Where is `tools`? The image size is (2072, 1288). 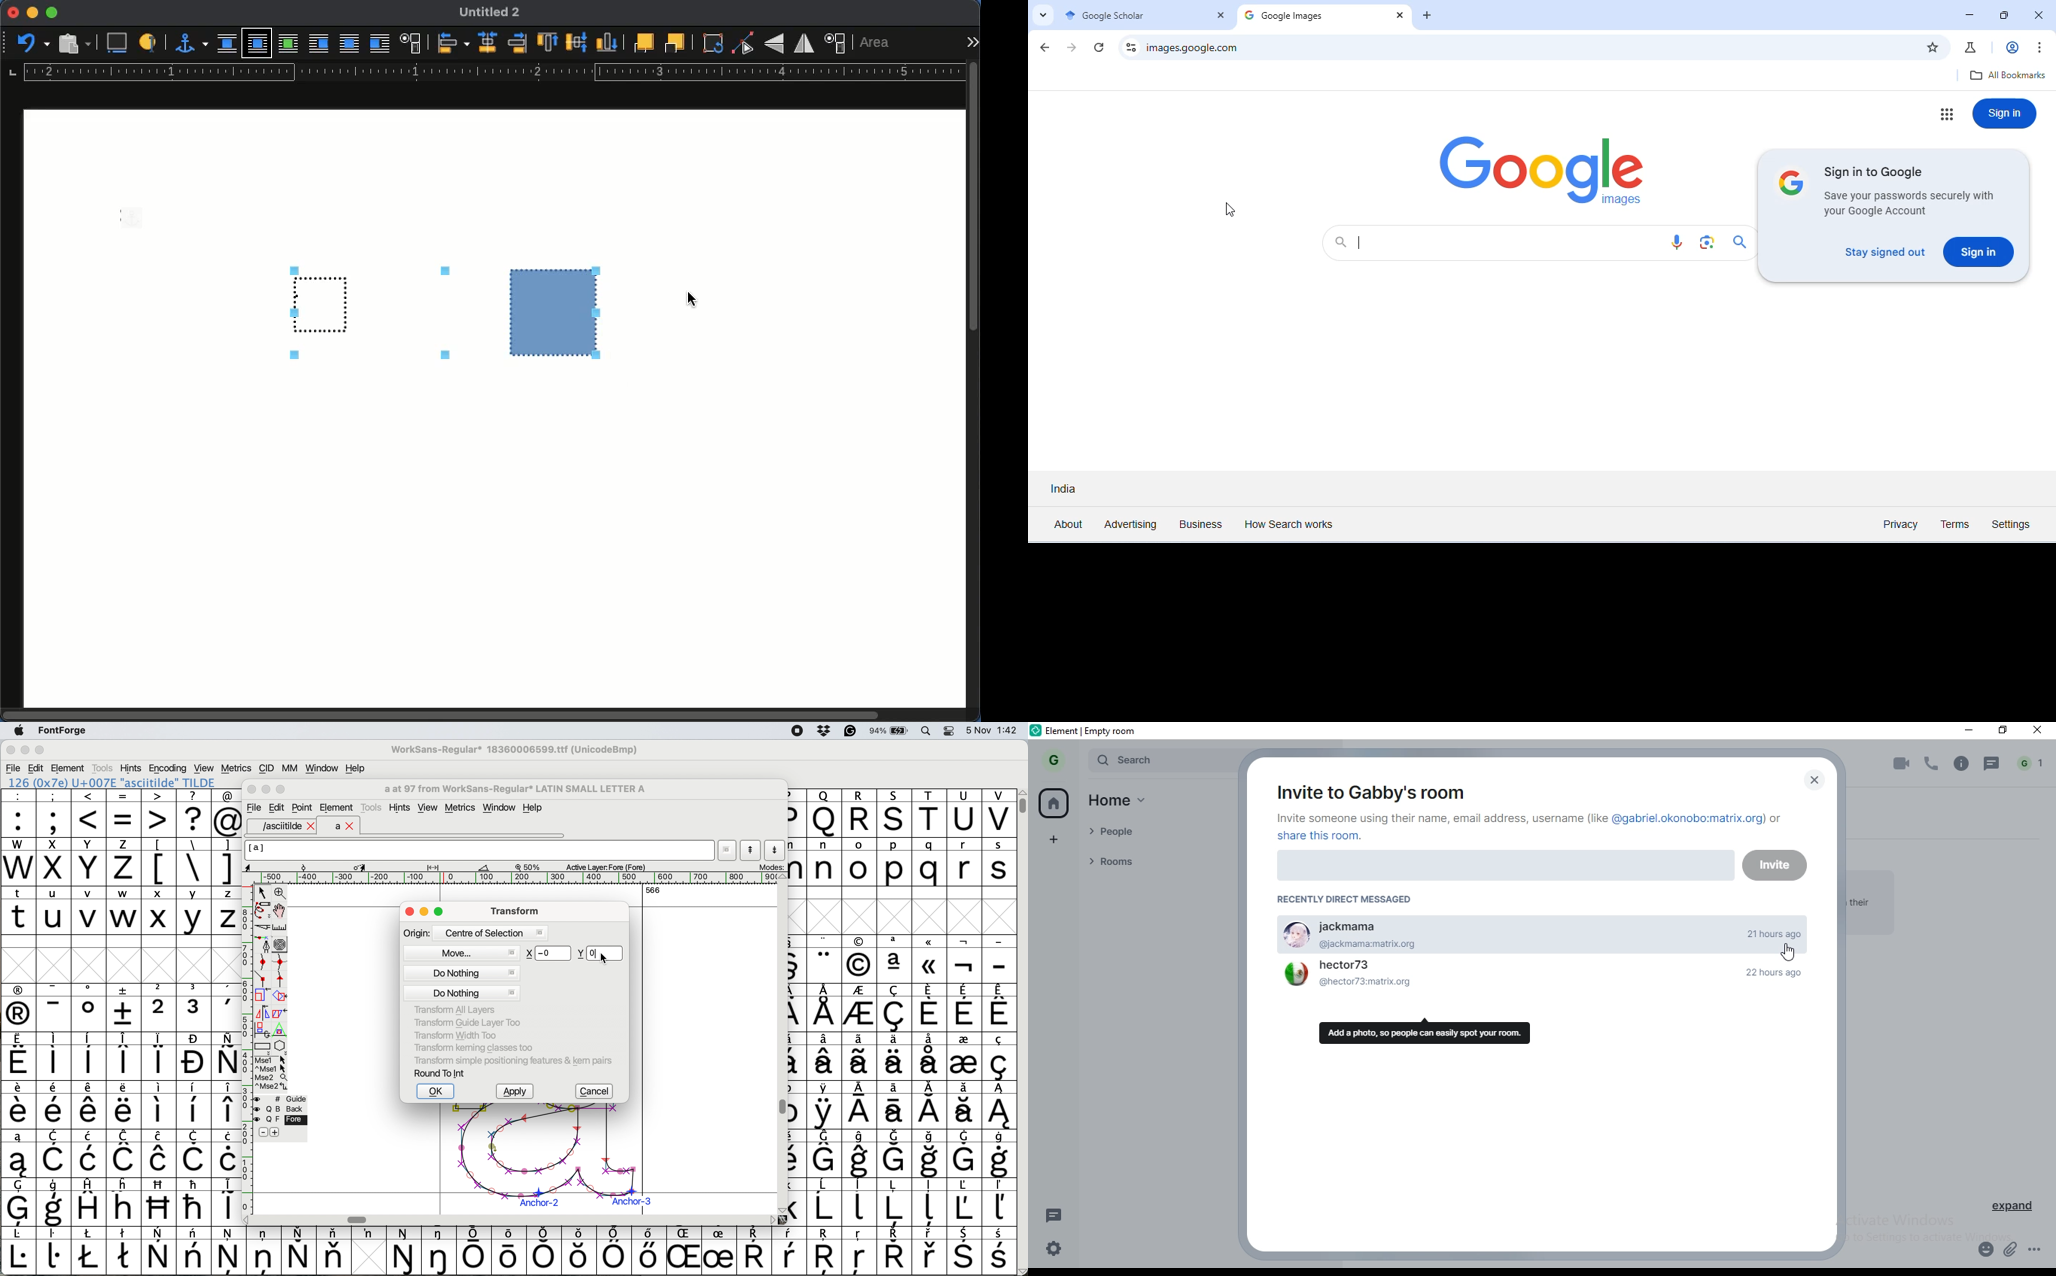
tools is located at coordinates (373, 806).